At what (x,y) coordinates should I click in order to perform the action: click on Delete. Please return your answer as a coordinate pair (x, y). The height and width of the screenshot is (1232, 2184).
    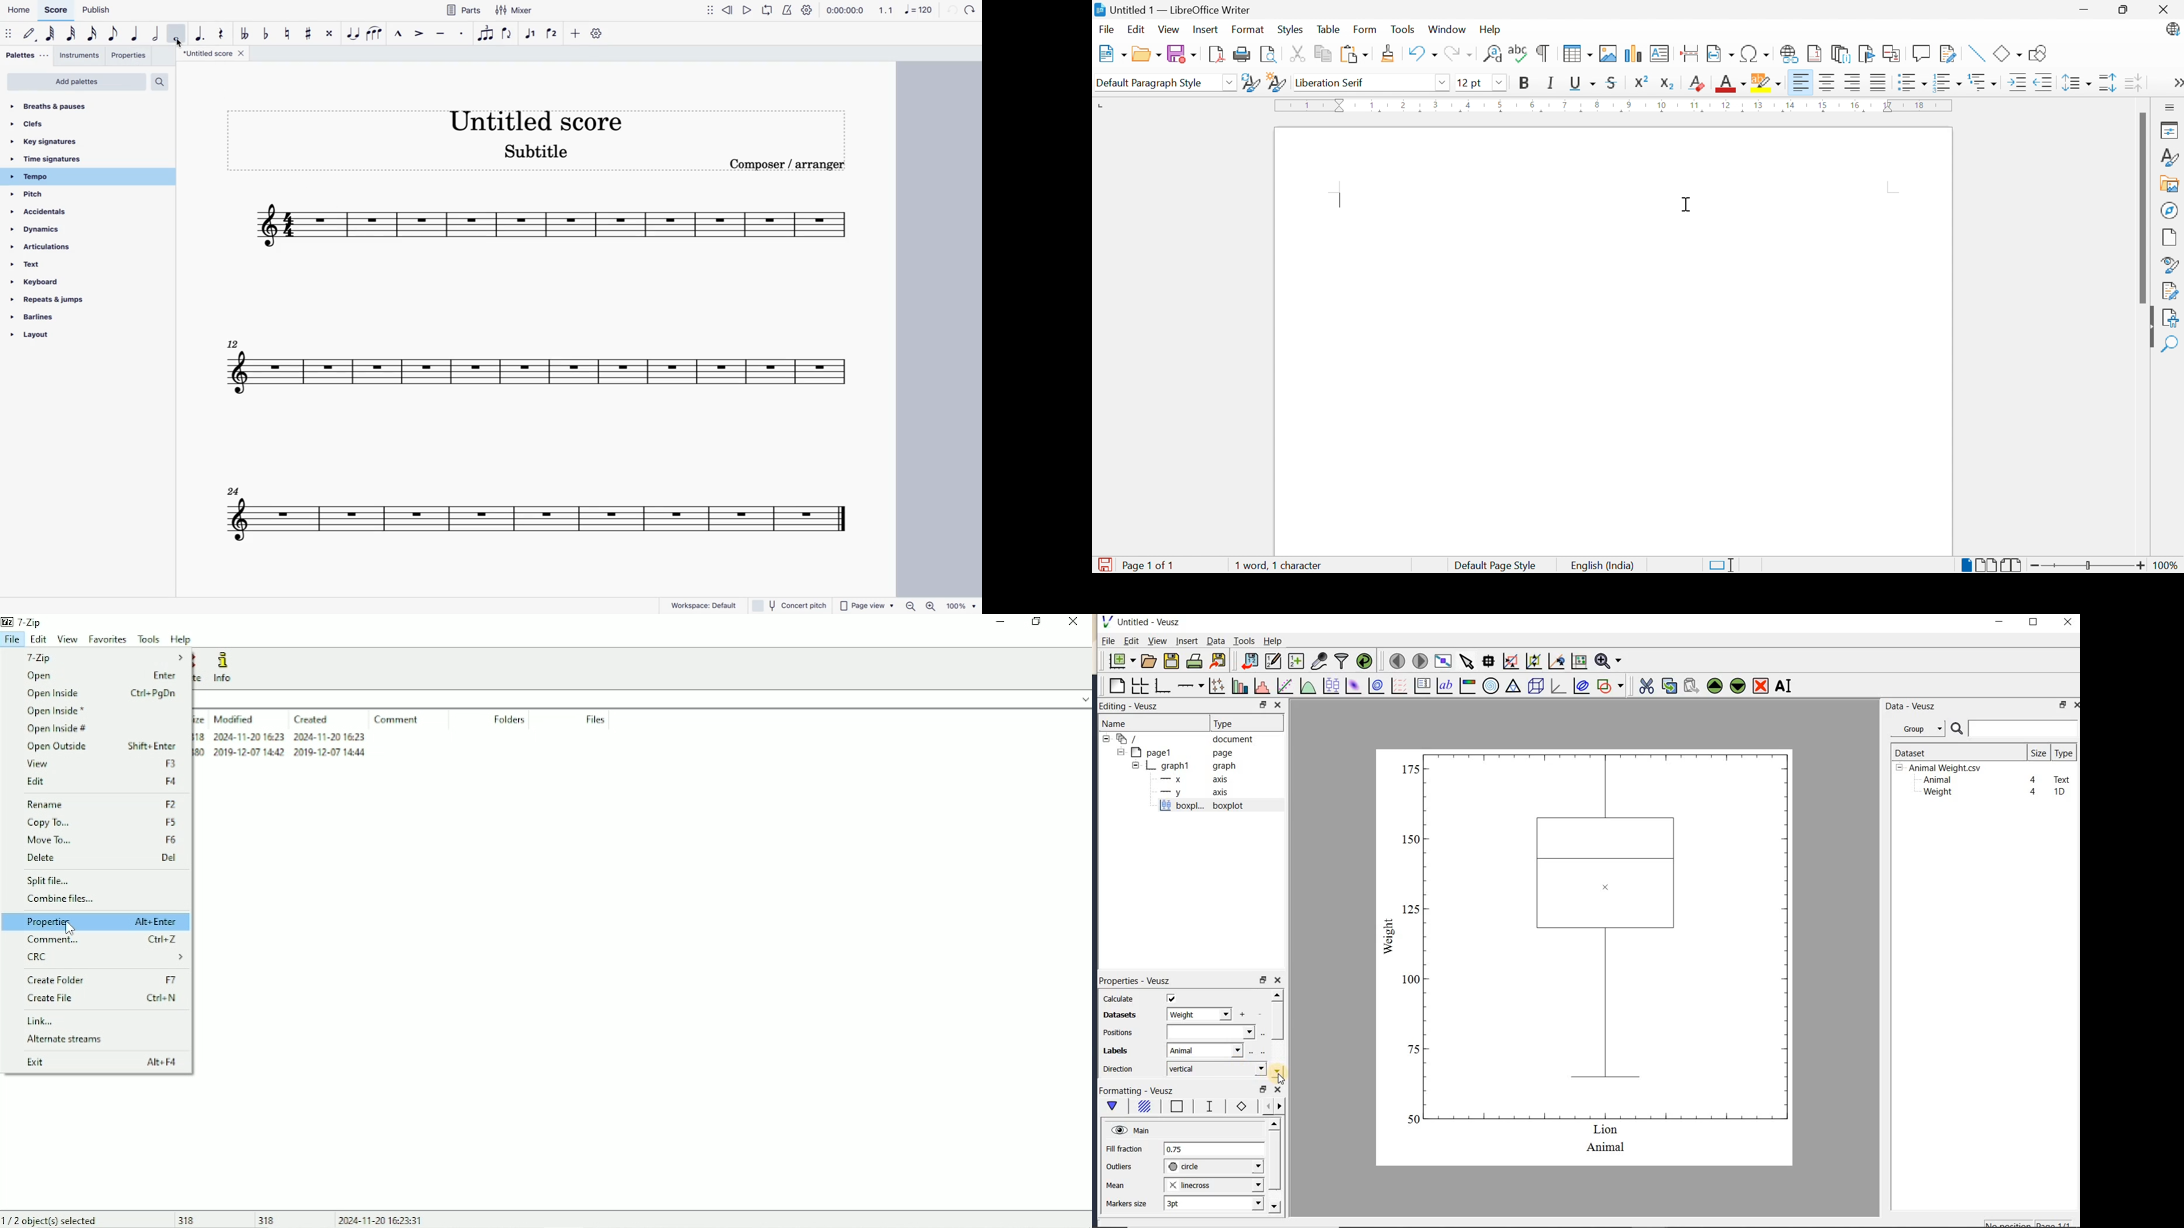
    Looking at the image, I should click on (104, 857).